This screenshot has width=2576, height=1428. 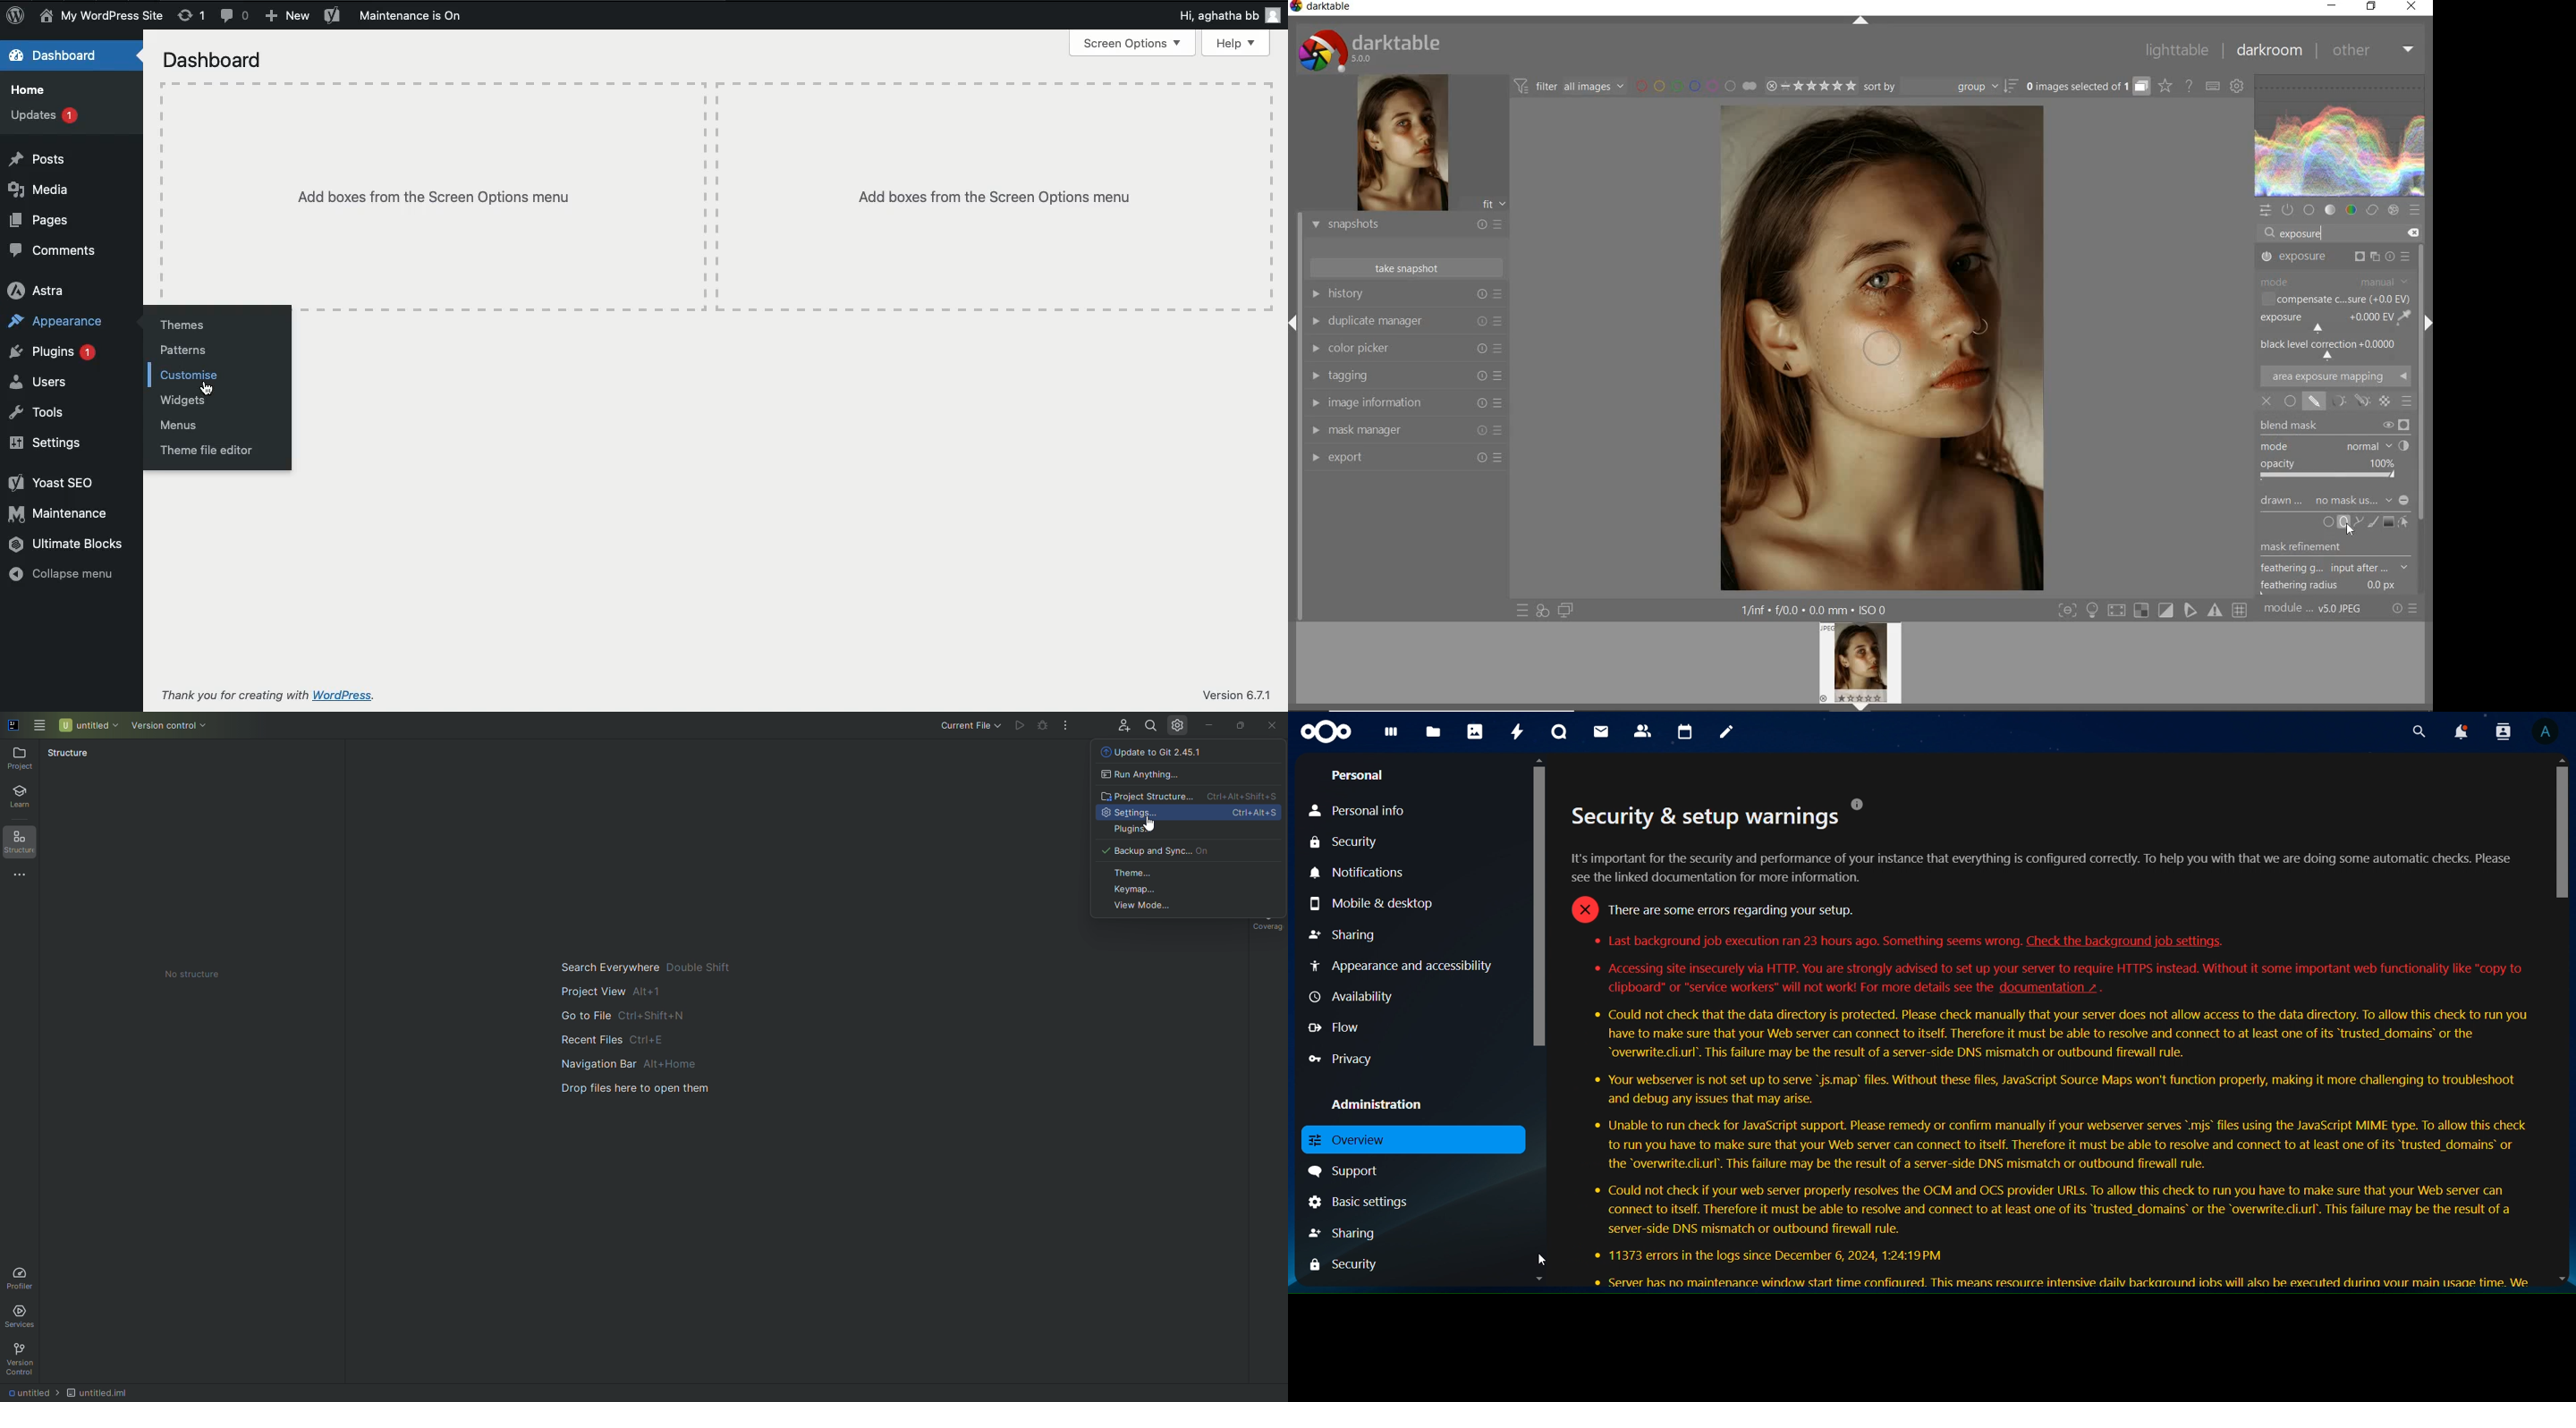 What do you see at coordinates (2372, 9) in the screenshot?
I see `restore` at bounding box center [2372, 9].